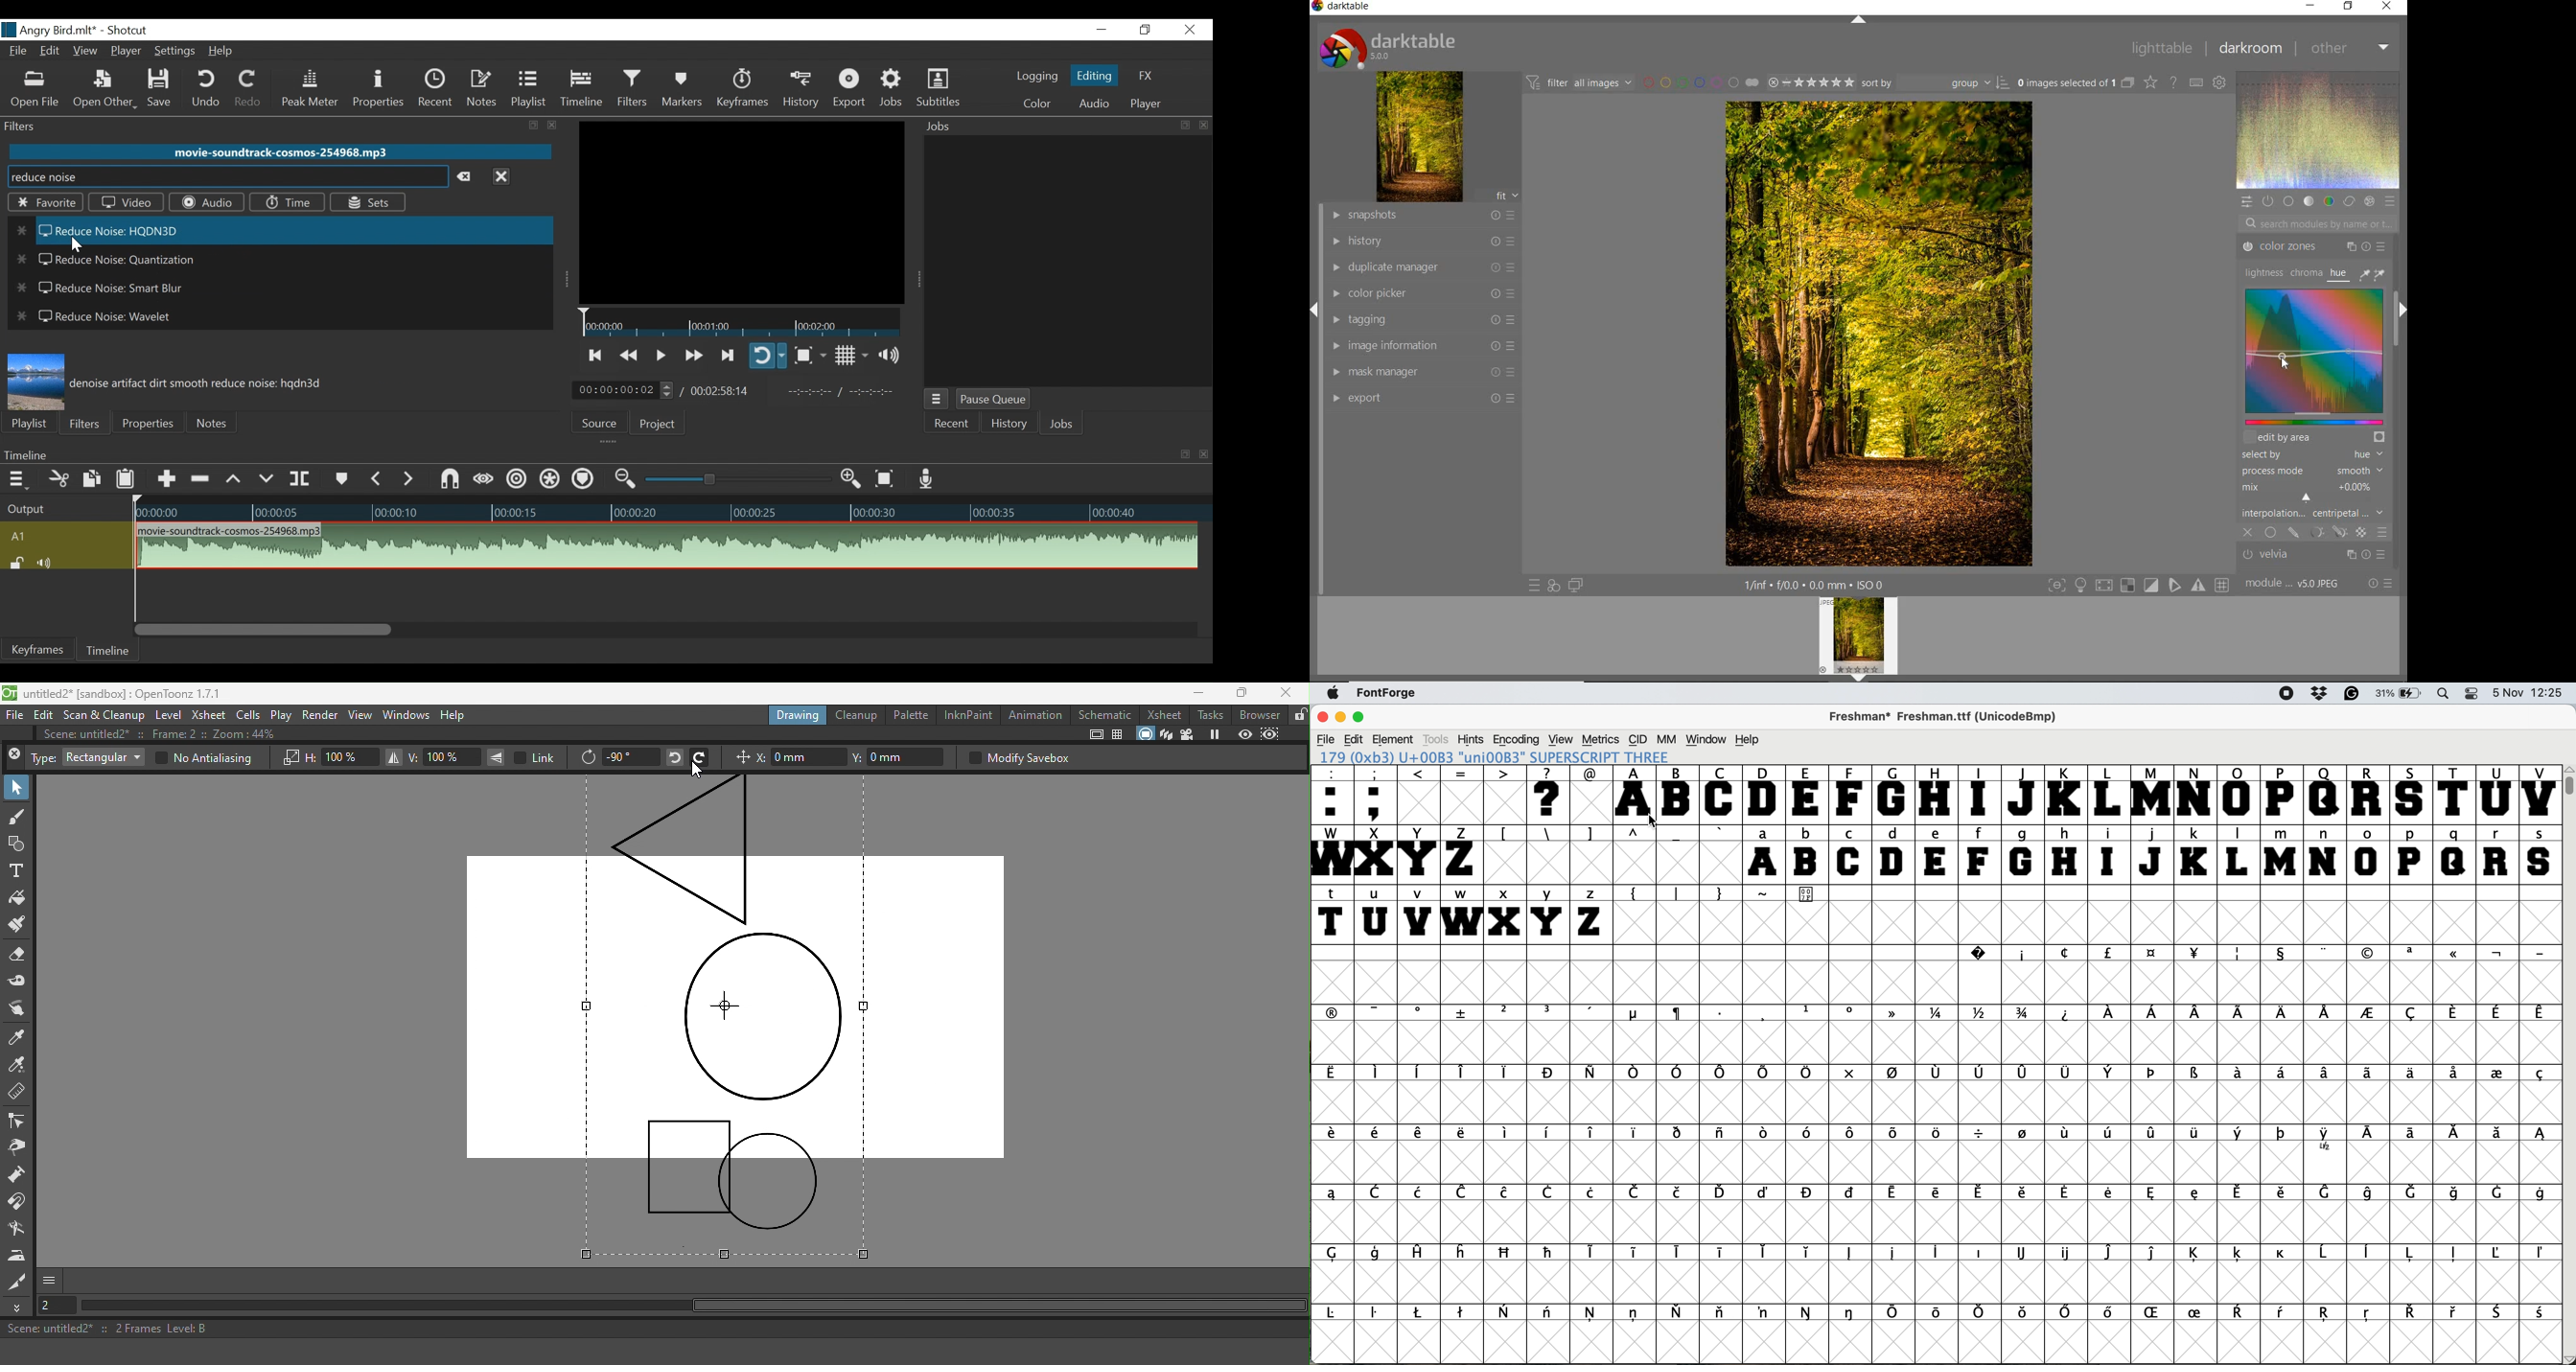 The image size is (2576, 1372). I want to click on symbol, so click(1637, 1192).